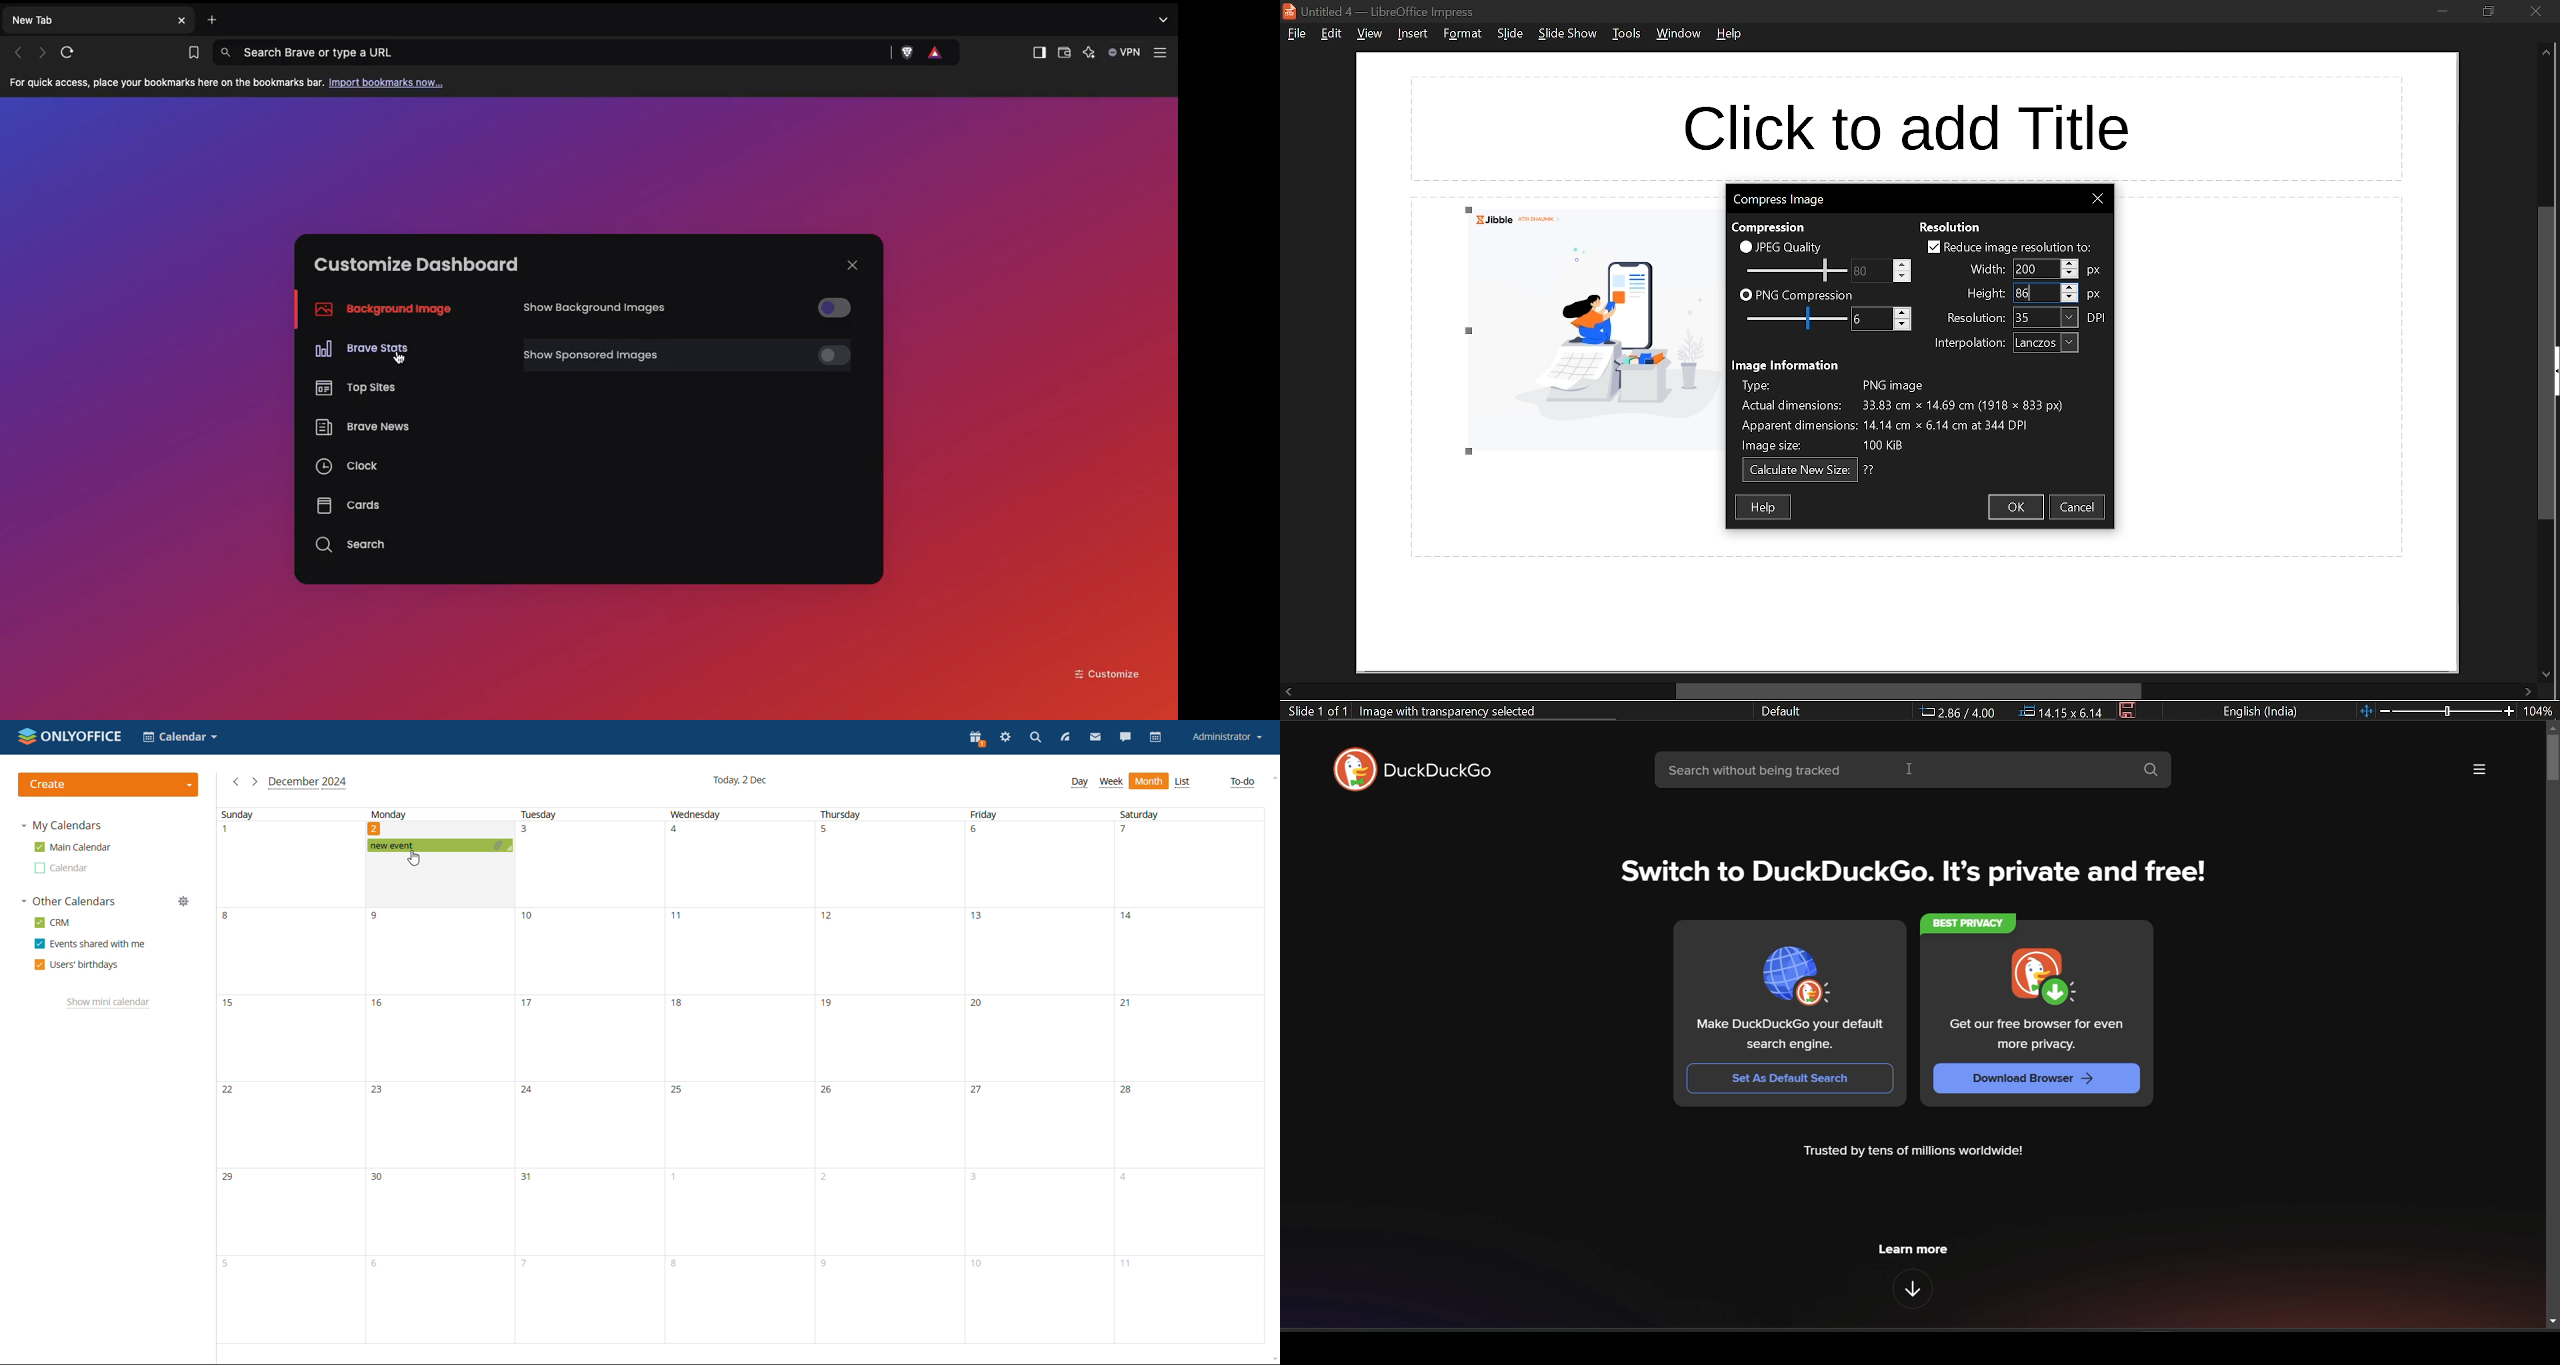 The height and width of the screenshot is (1372, 2576). Describe the element at coordinates (1439, 773) in the screenshot. I see `DuckDuckGo` at that location.